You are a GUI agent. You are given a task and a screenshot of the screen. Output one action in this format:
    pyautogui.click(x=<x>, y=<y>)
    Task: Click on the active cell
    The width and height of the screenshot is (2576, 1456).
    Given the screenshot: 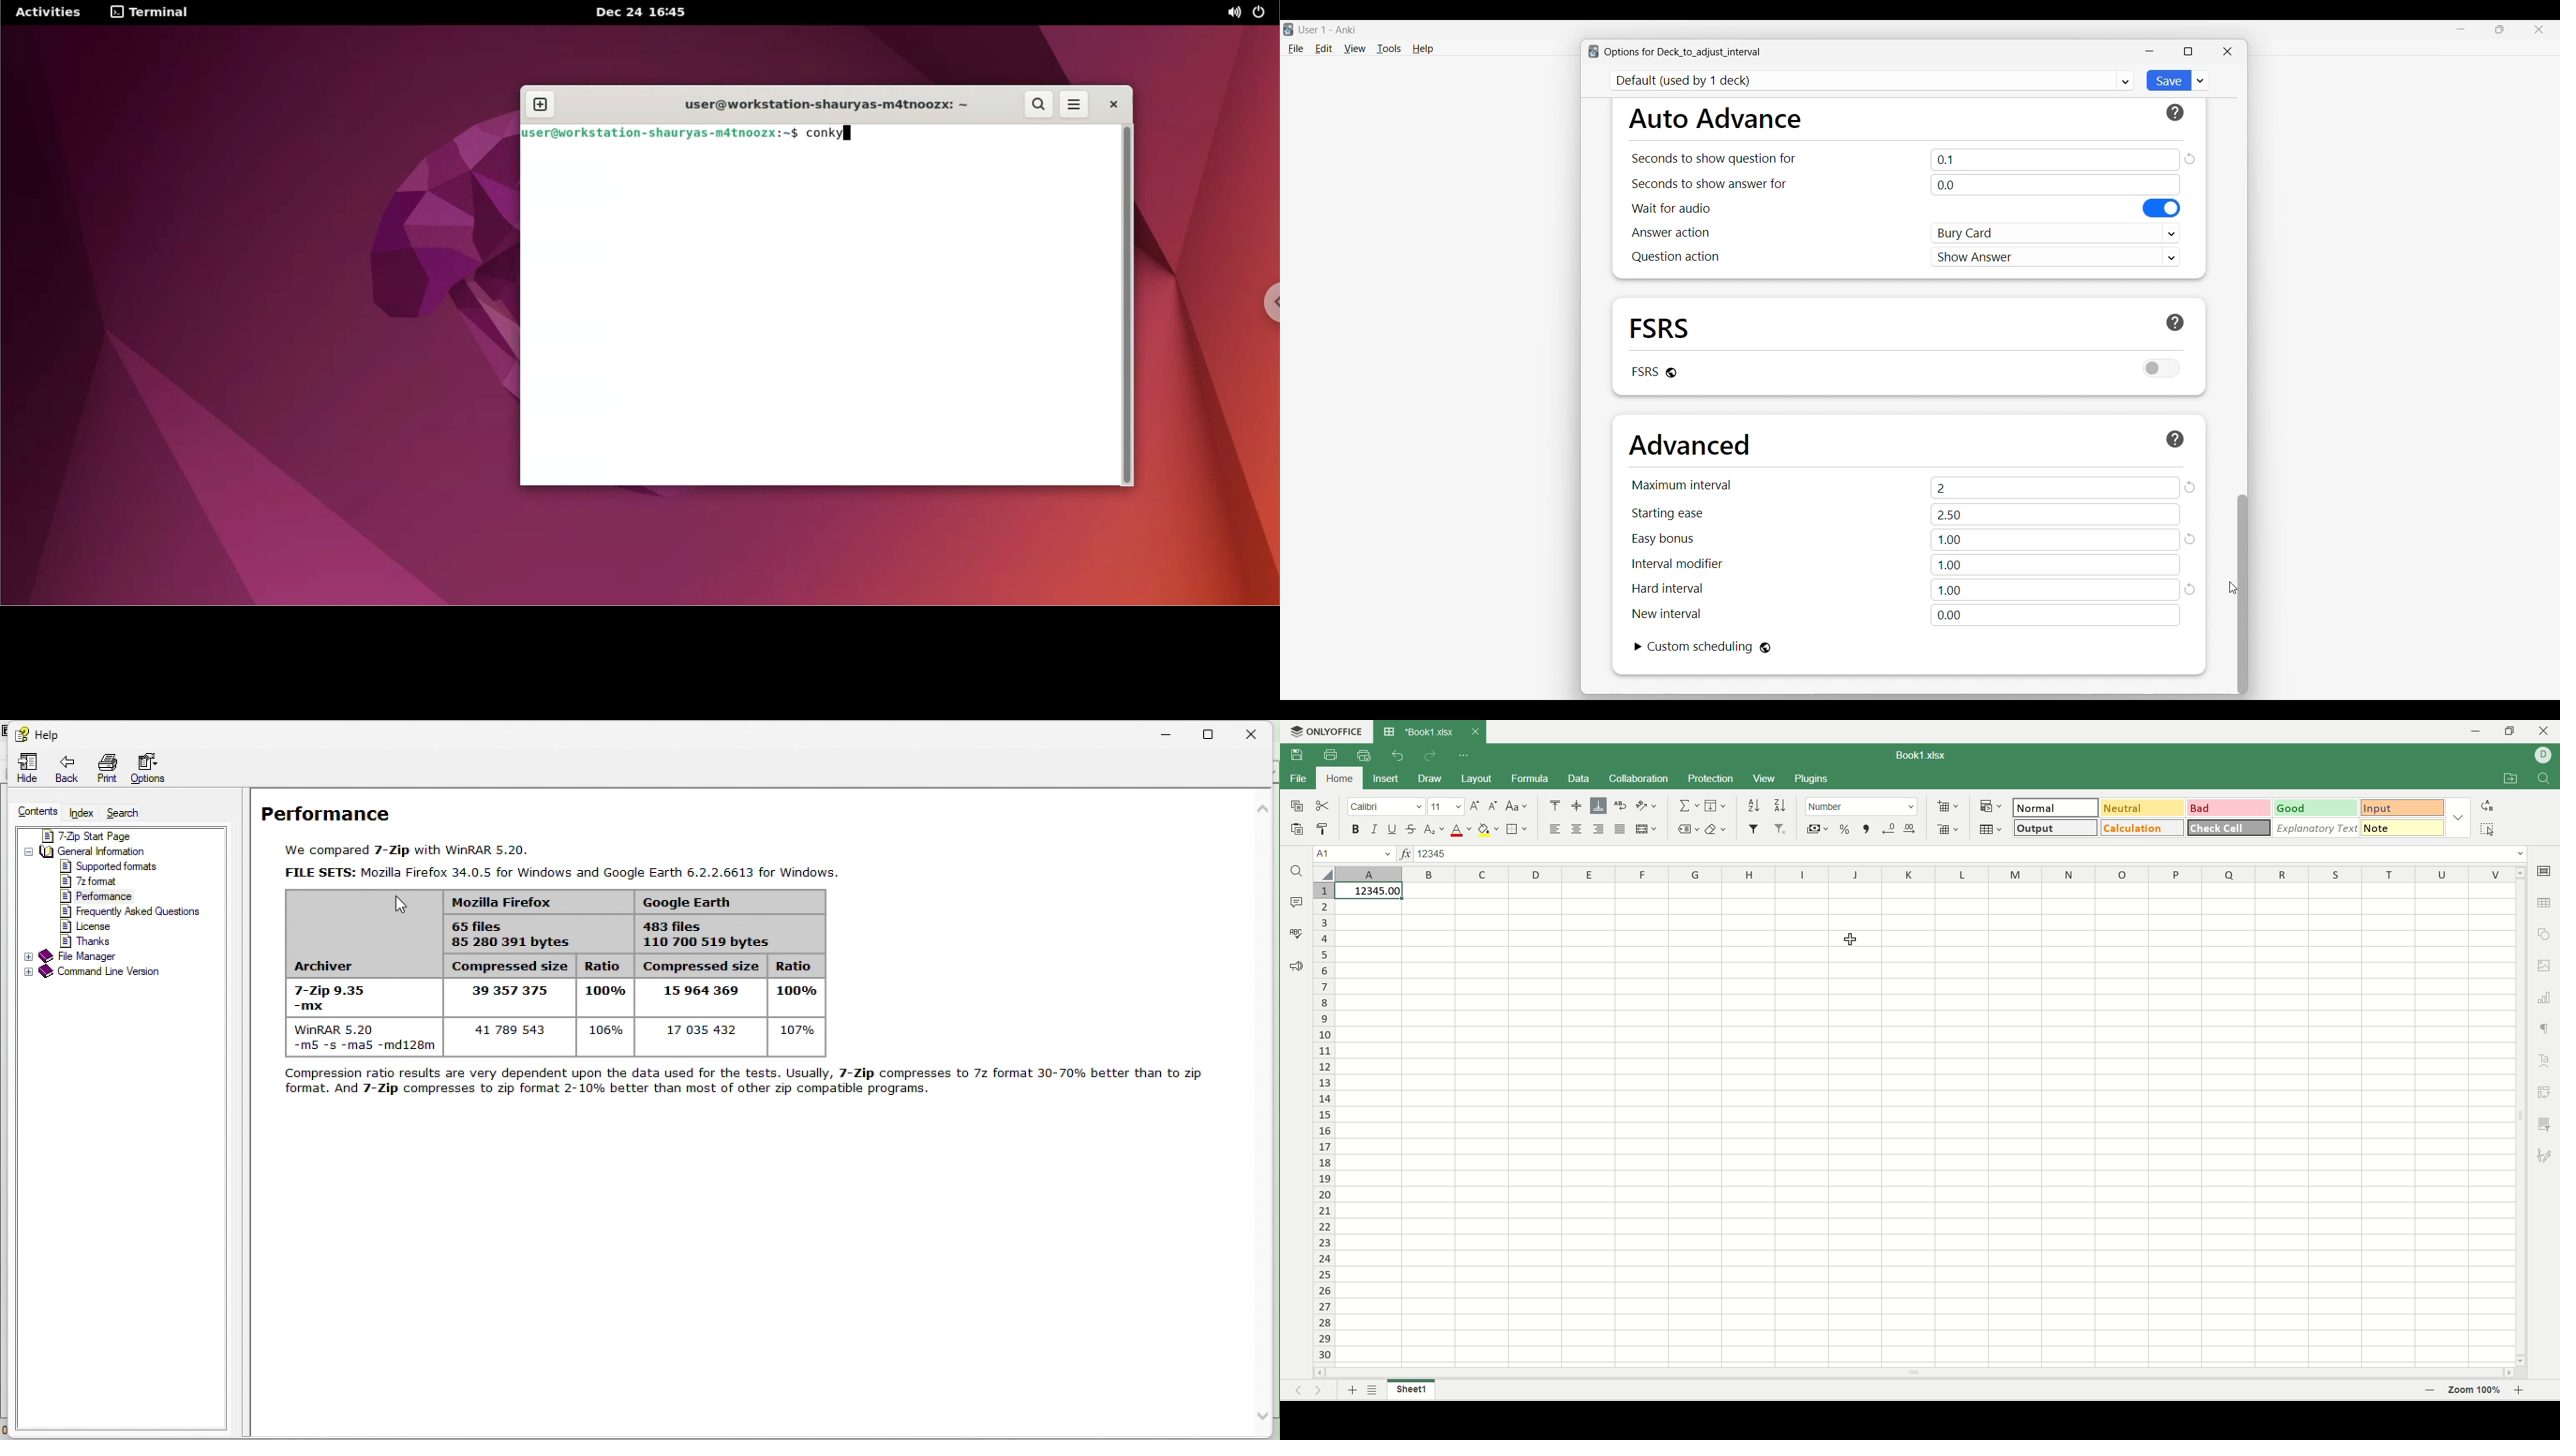 What is the action you would take?
    pyautogui.click(x=1370, y=892)
    